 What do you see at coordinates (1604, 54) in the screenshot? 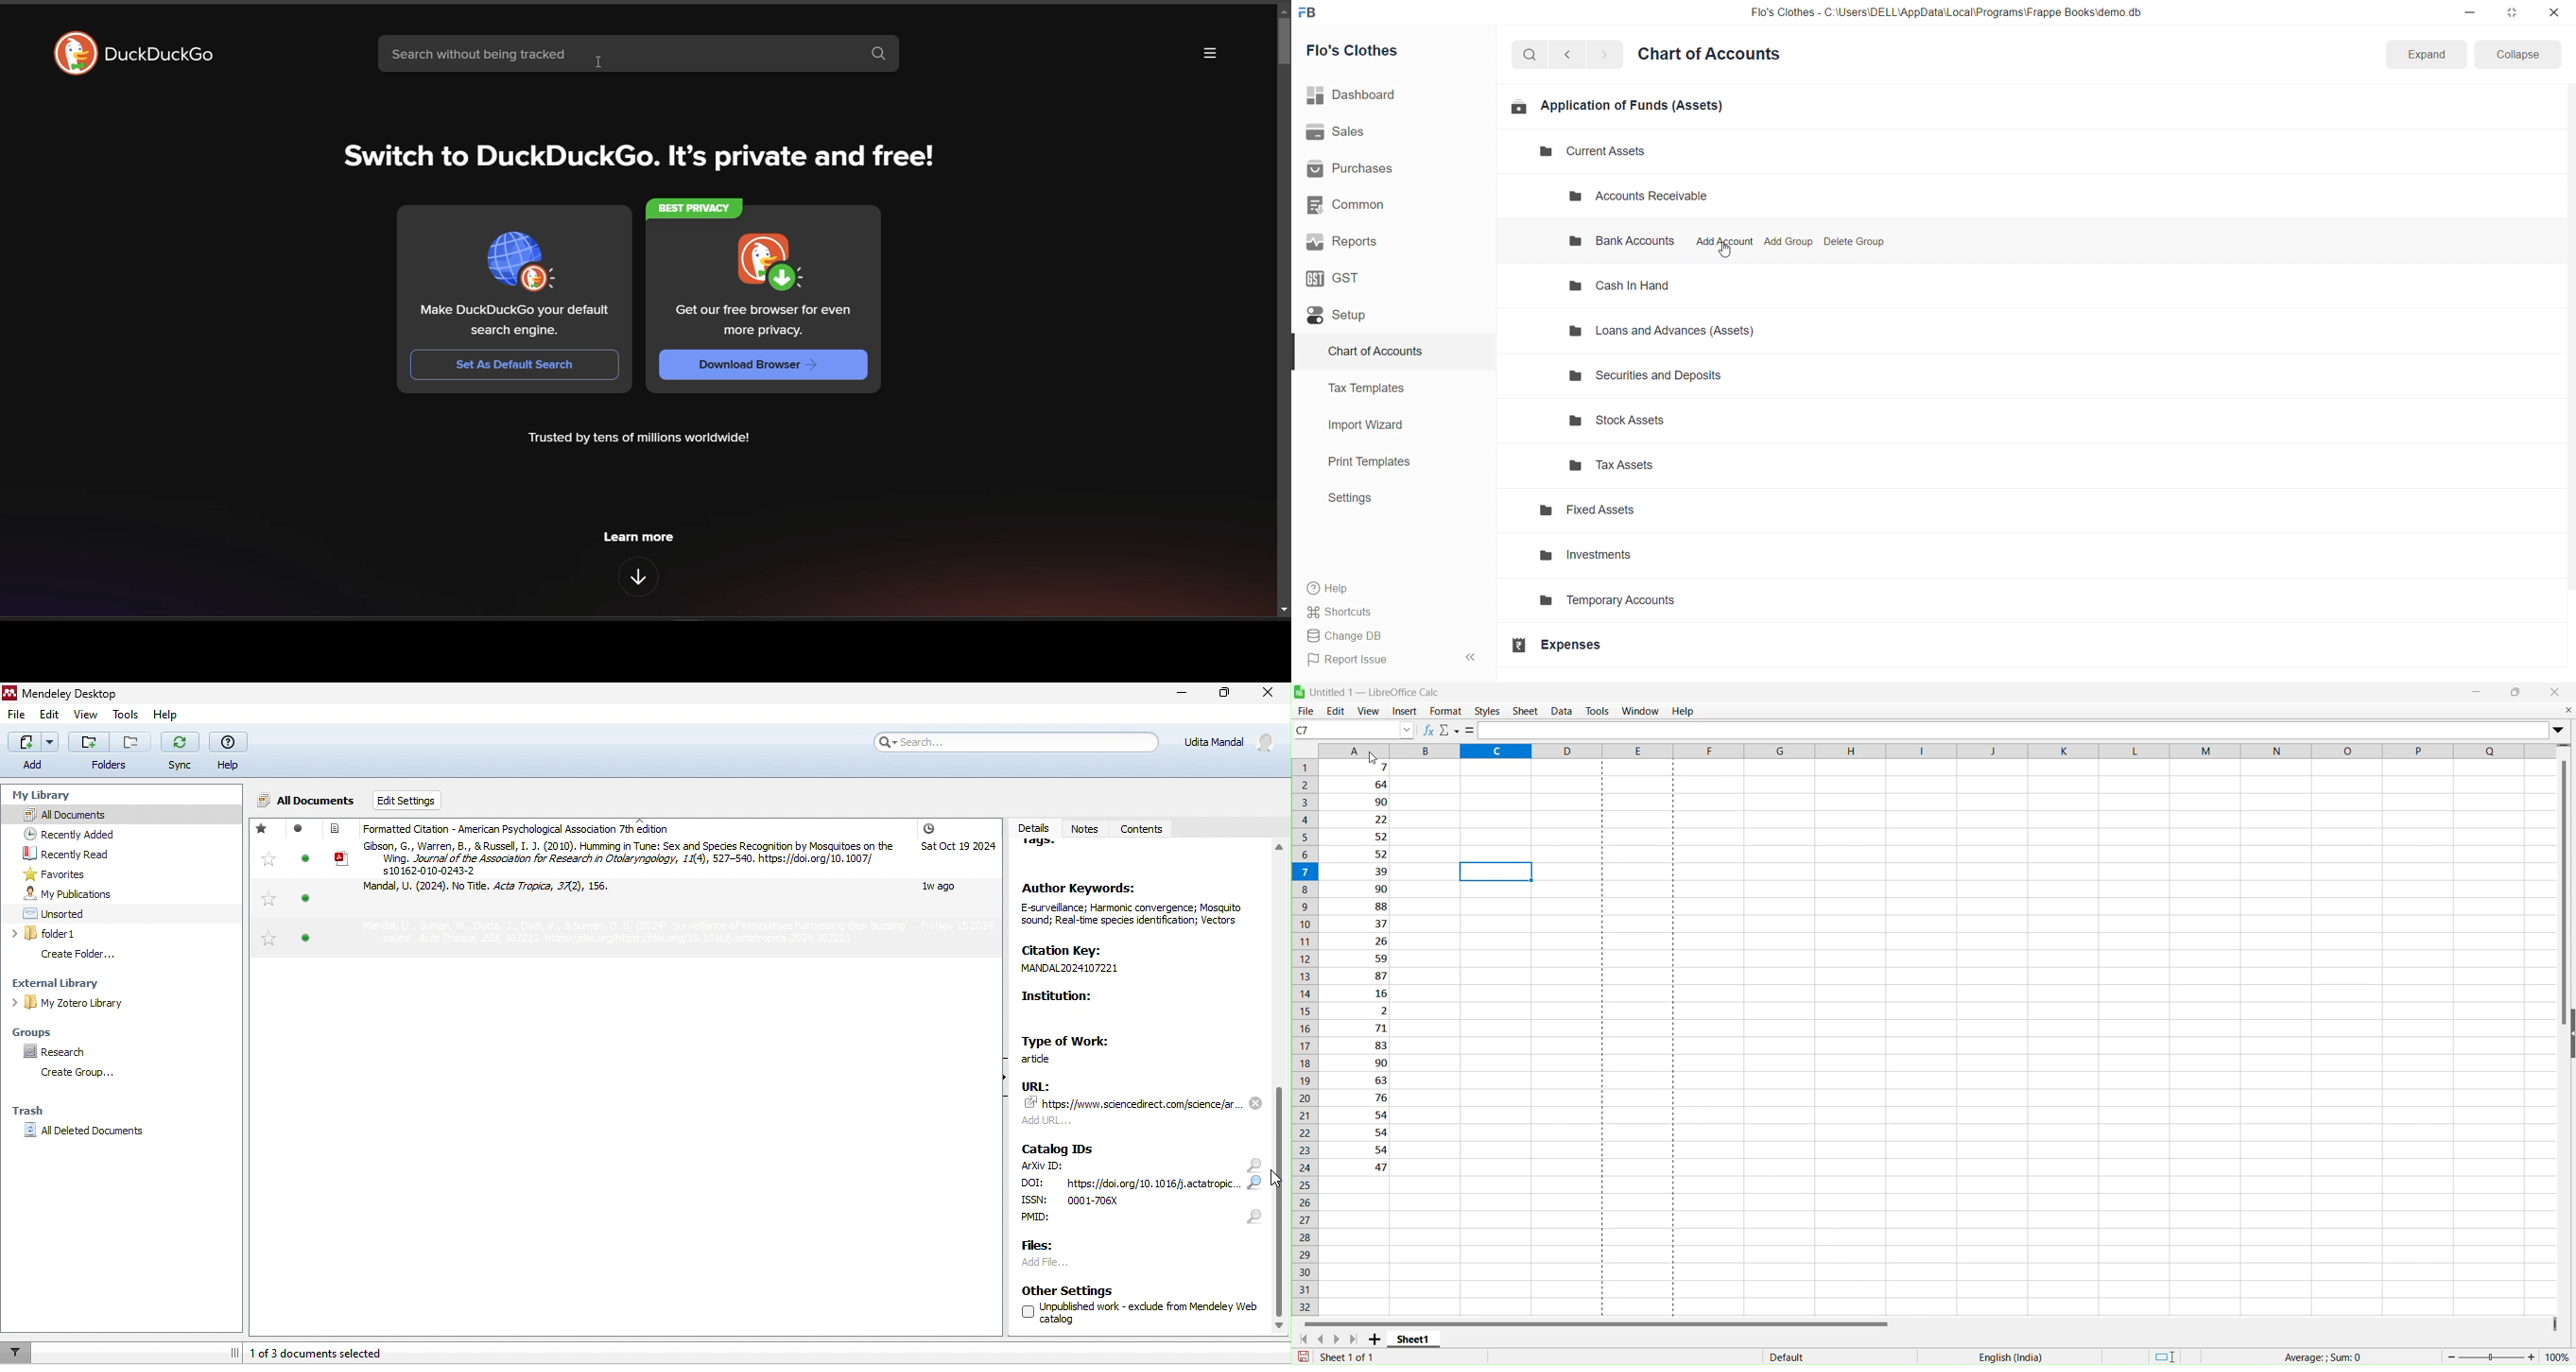
I see `navigate forward` at bounding box center [1604, 54].